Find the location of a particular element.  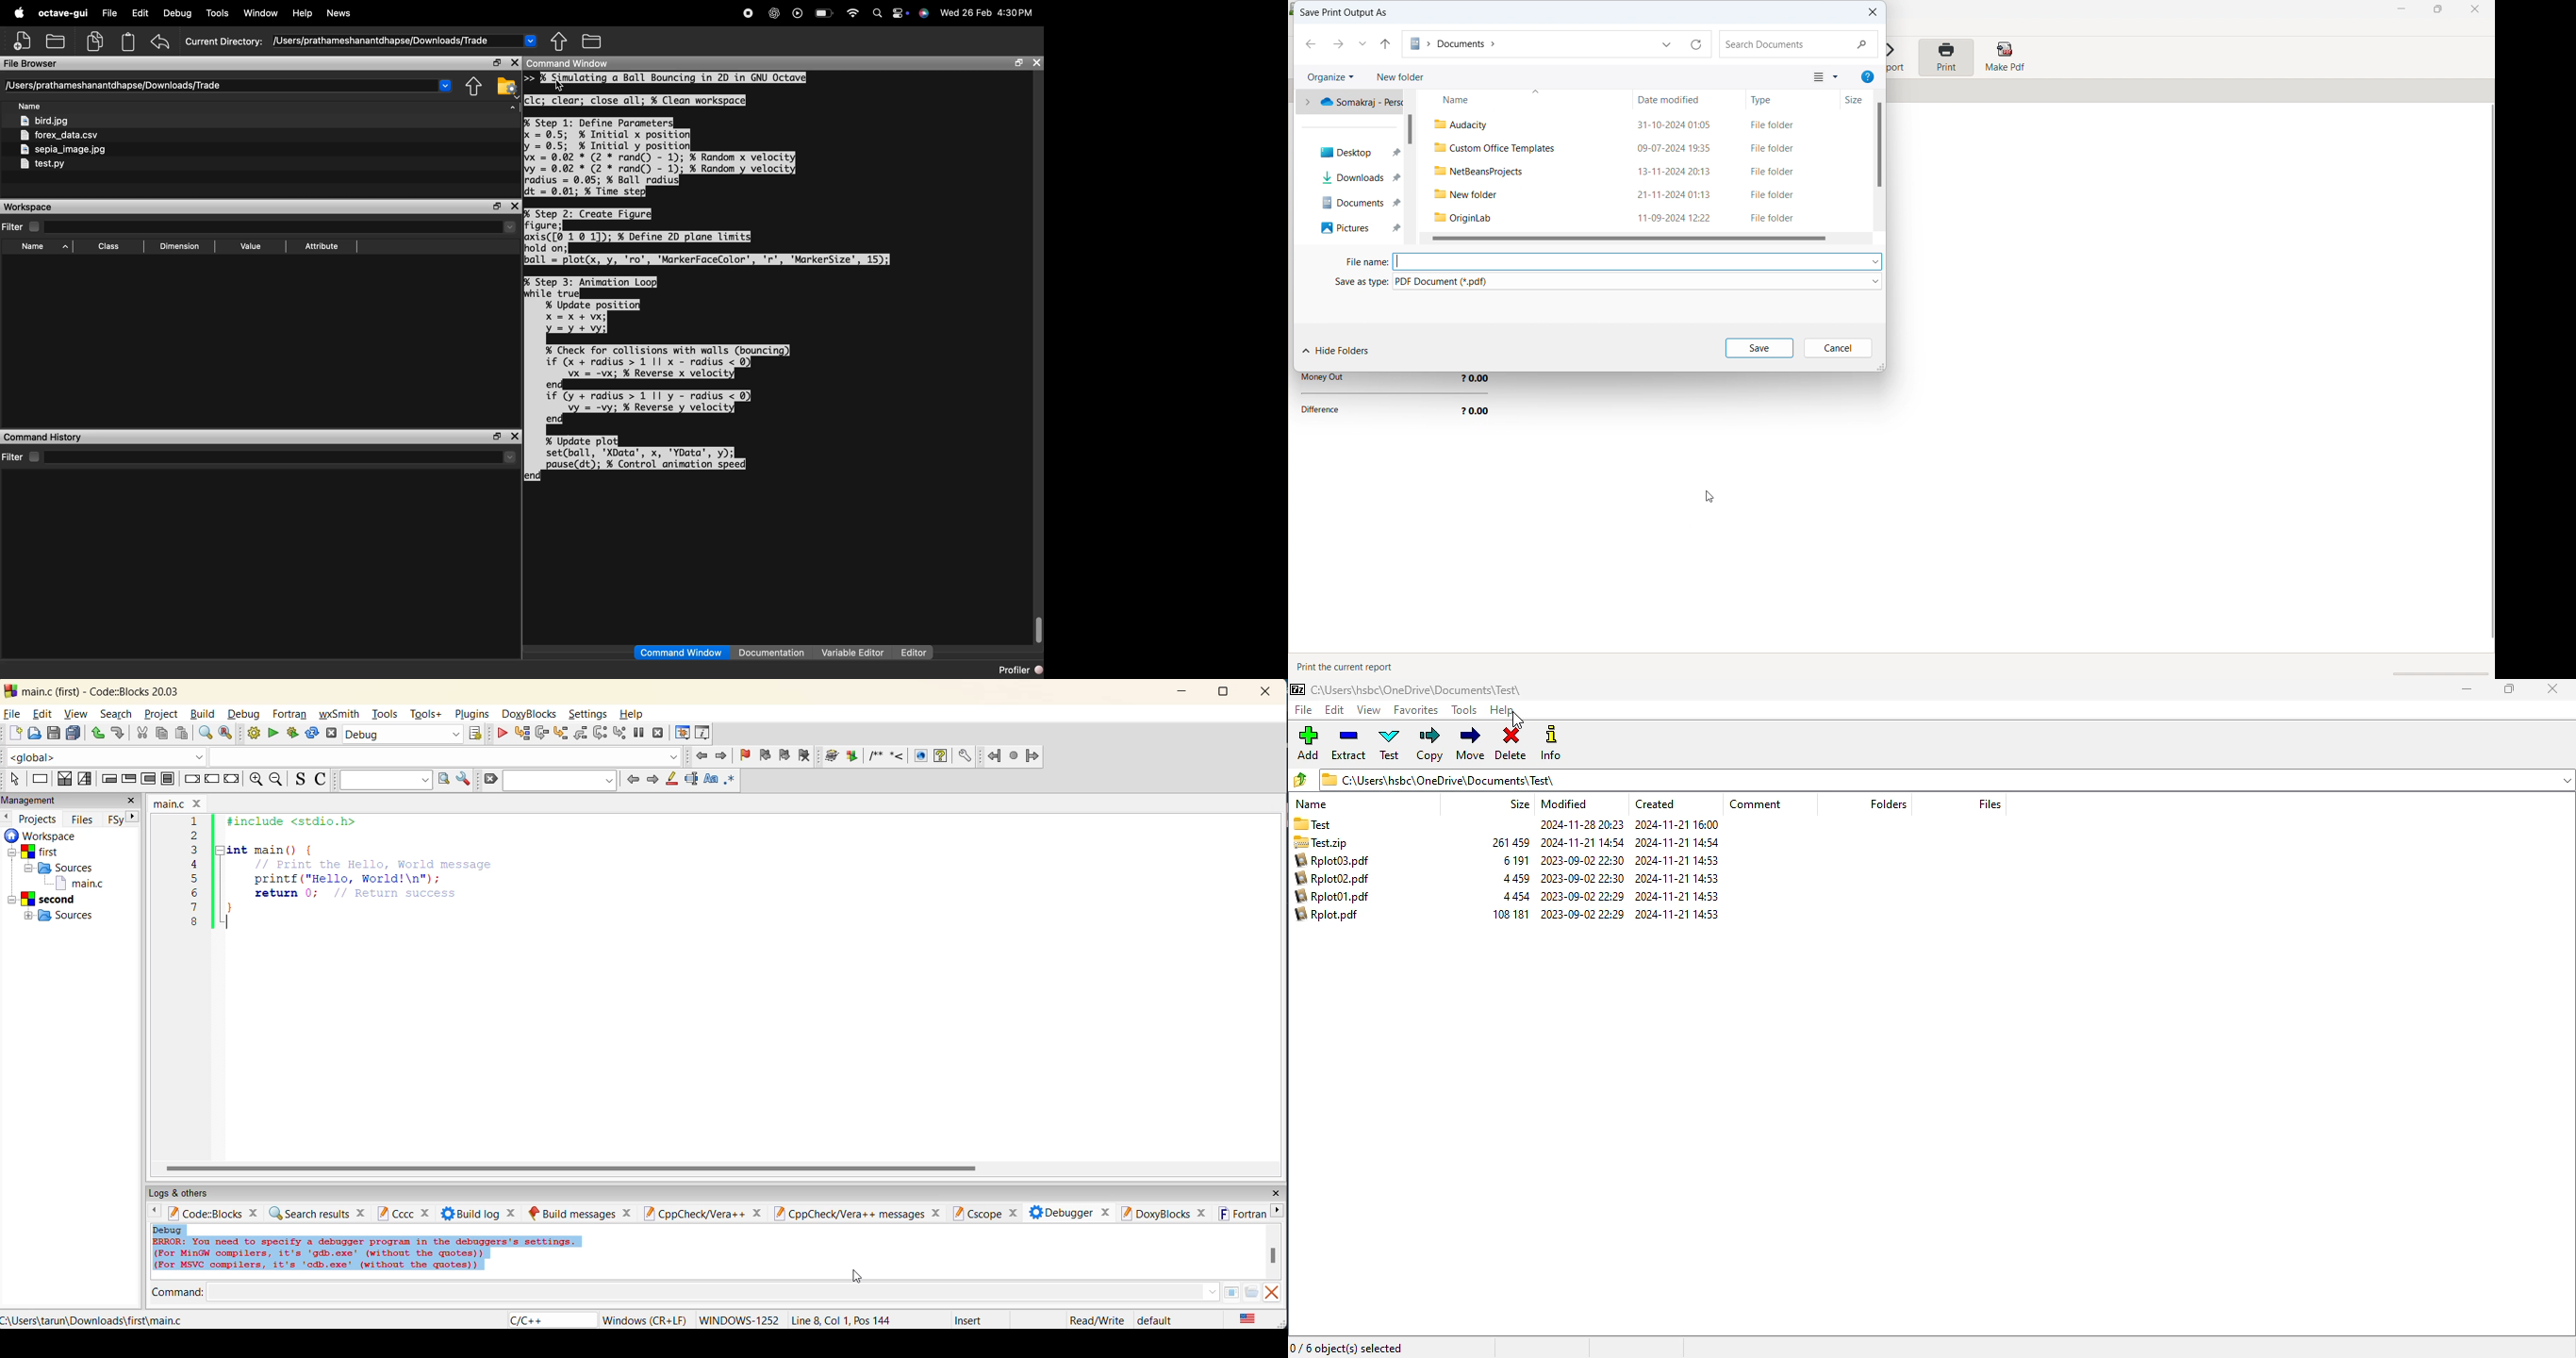

next is located at coordinates (653, 781).